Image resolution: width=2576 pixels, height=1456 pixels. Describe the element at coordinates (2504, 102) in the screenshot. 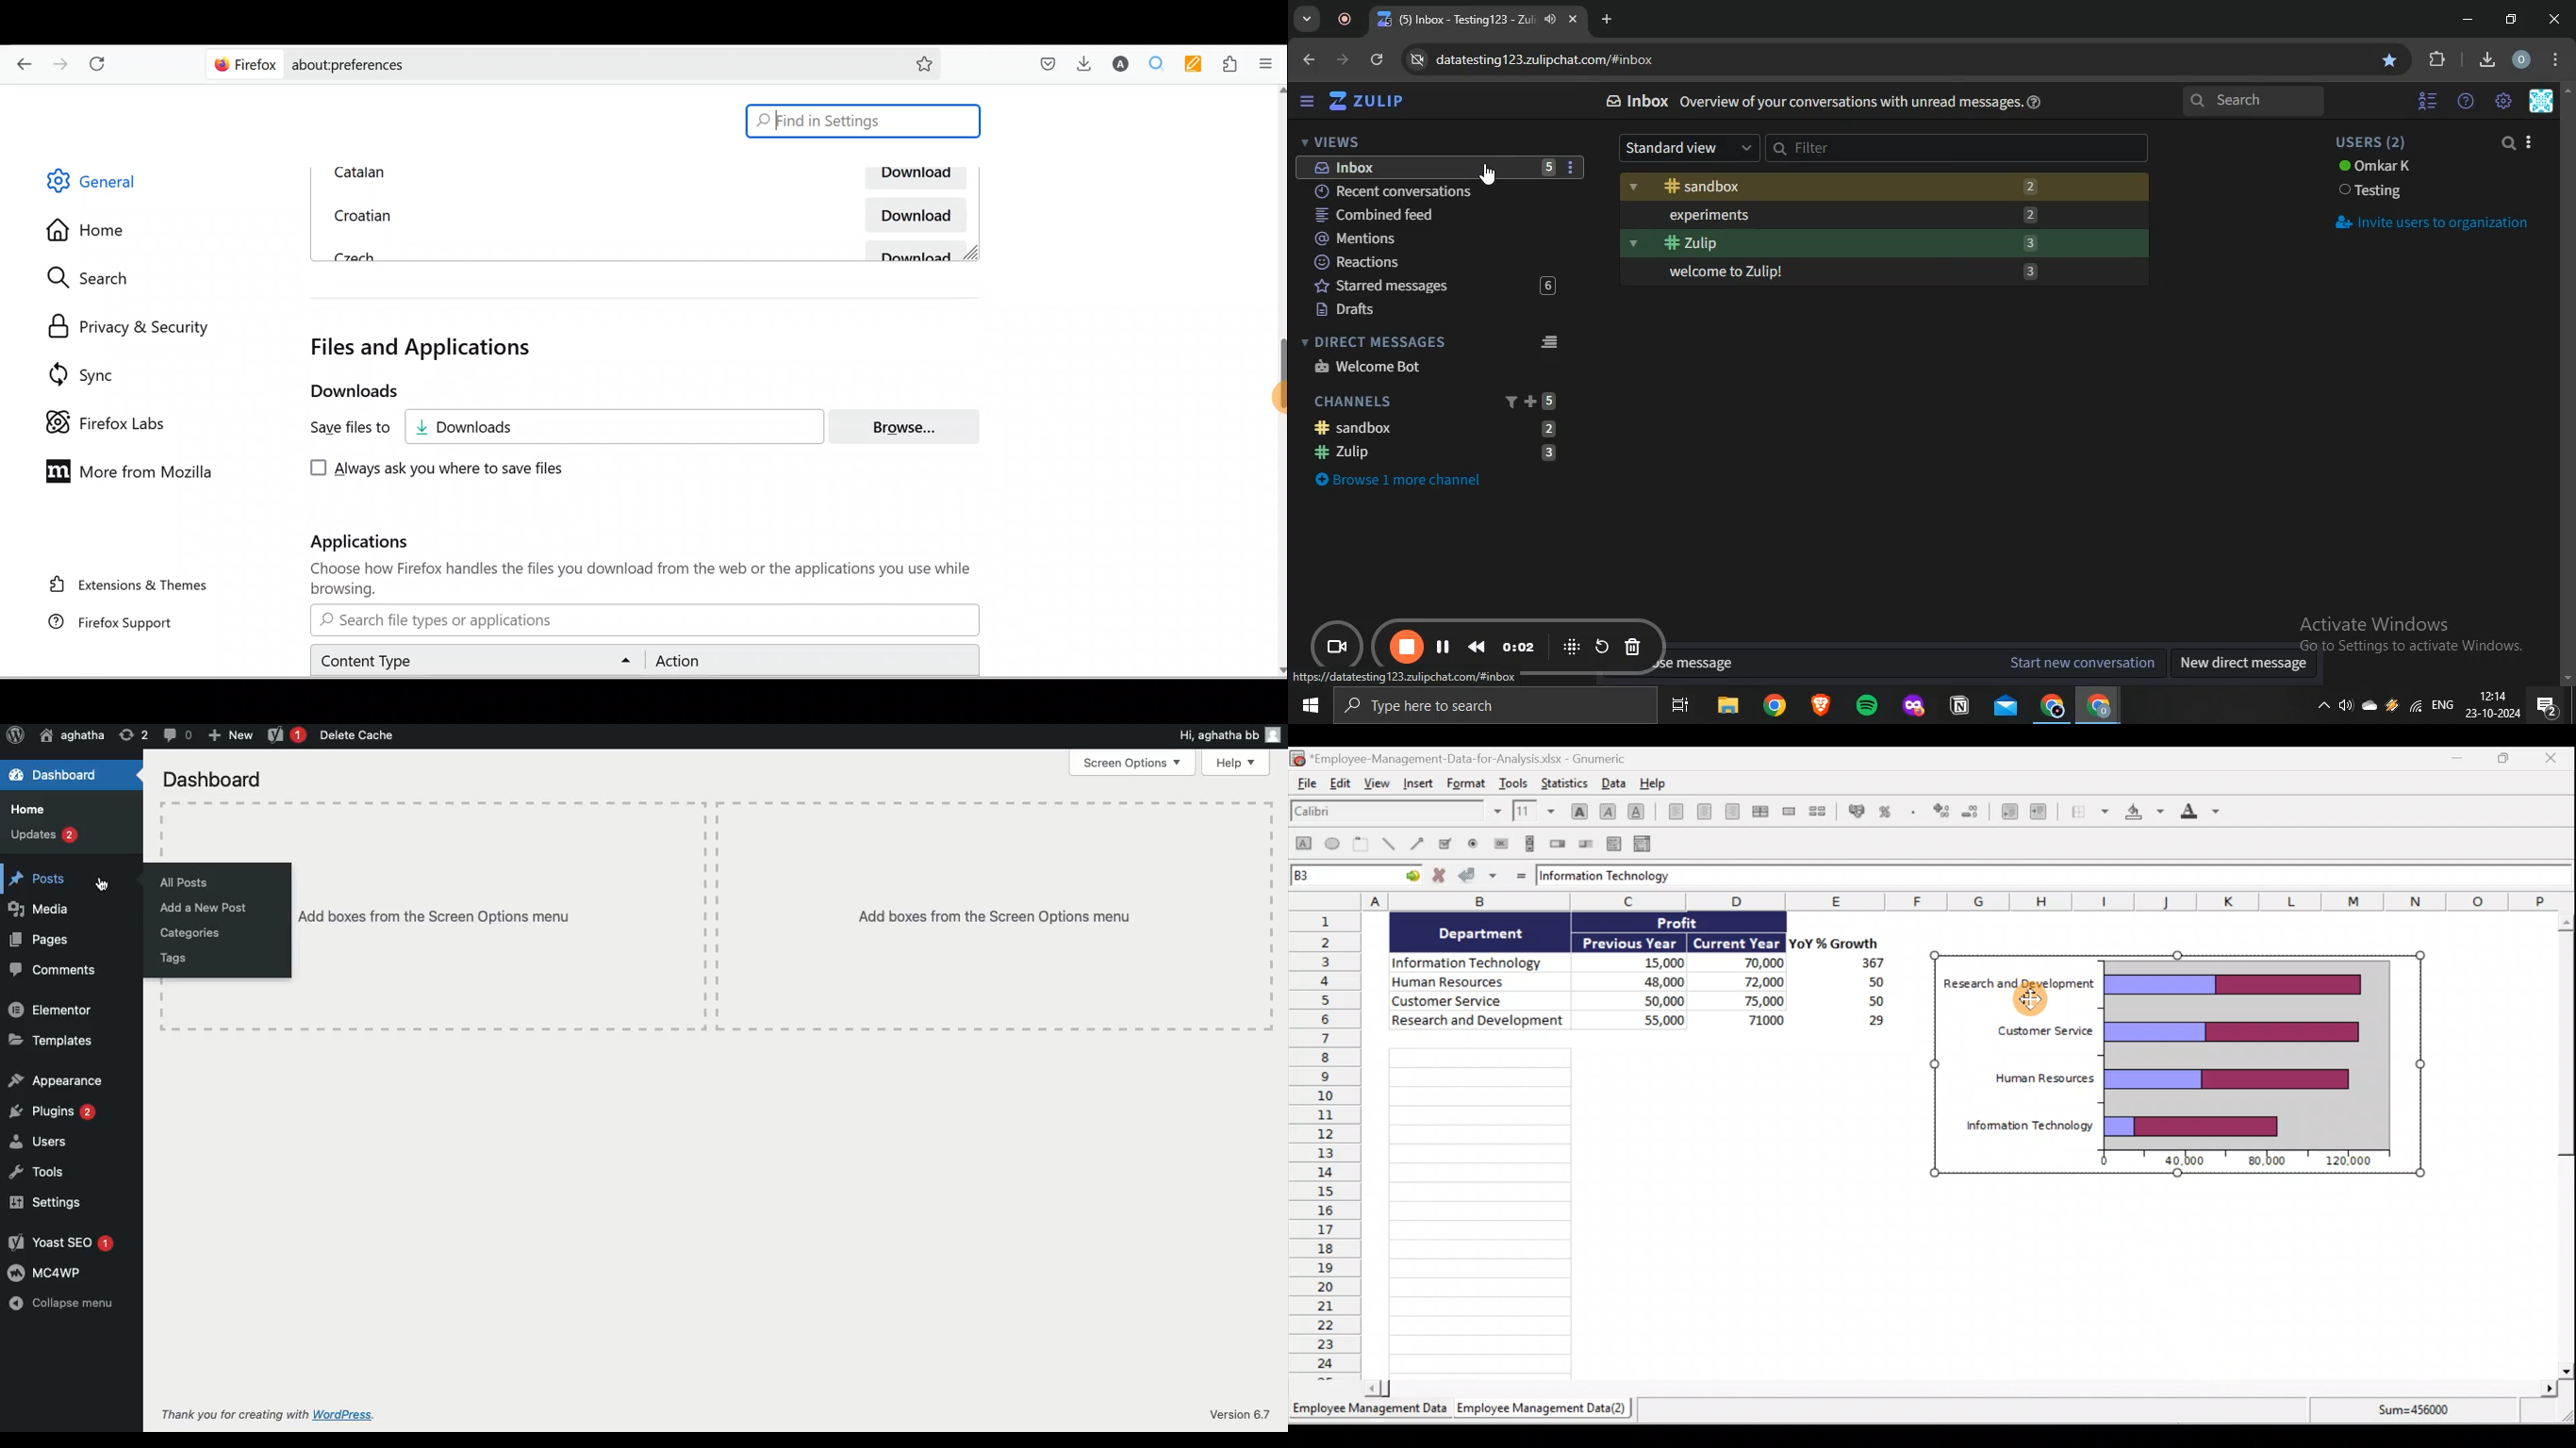

I see `main menu` at that location.